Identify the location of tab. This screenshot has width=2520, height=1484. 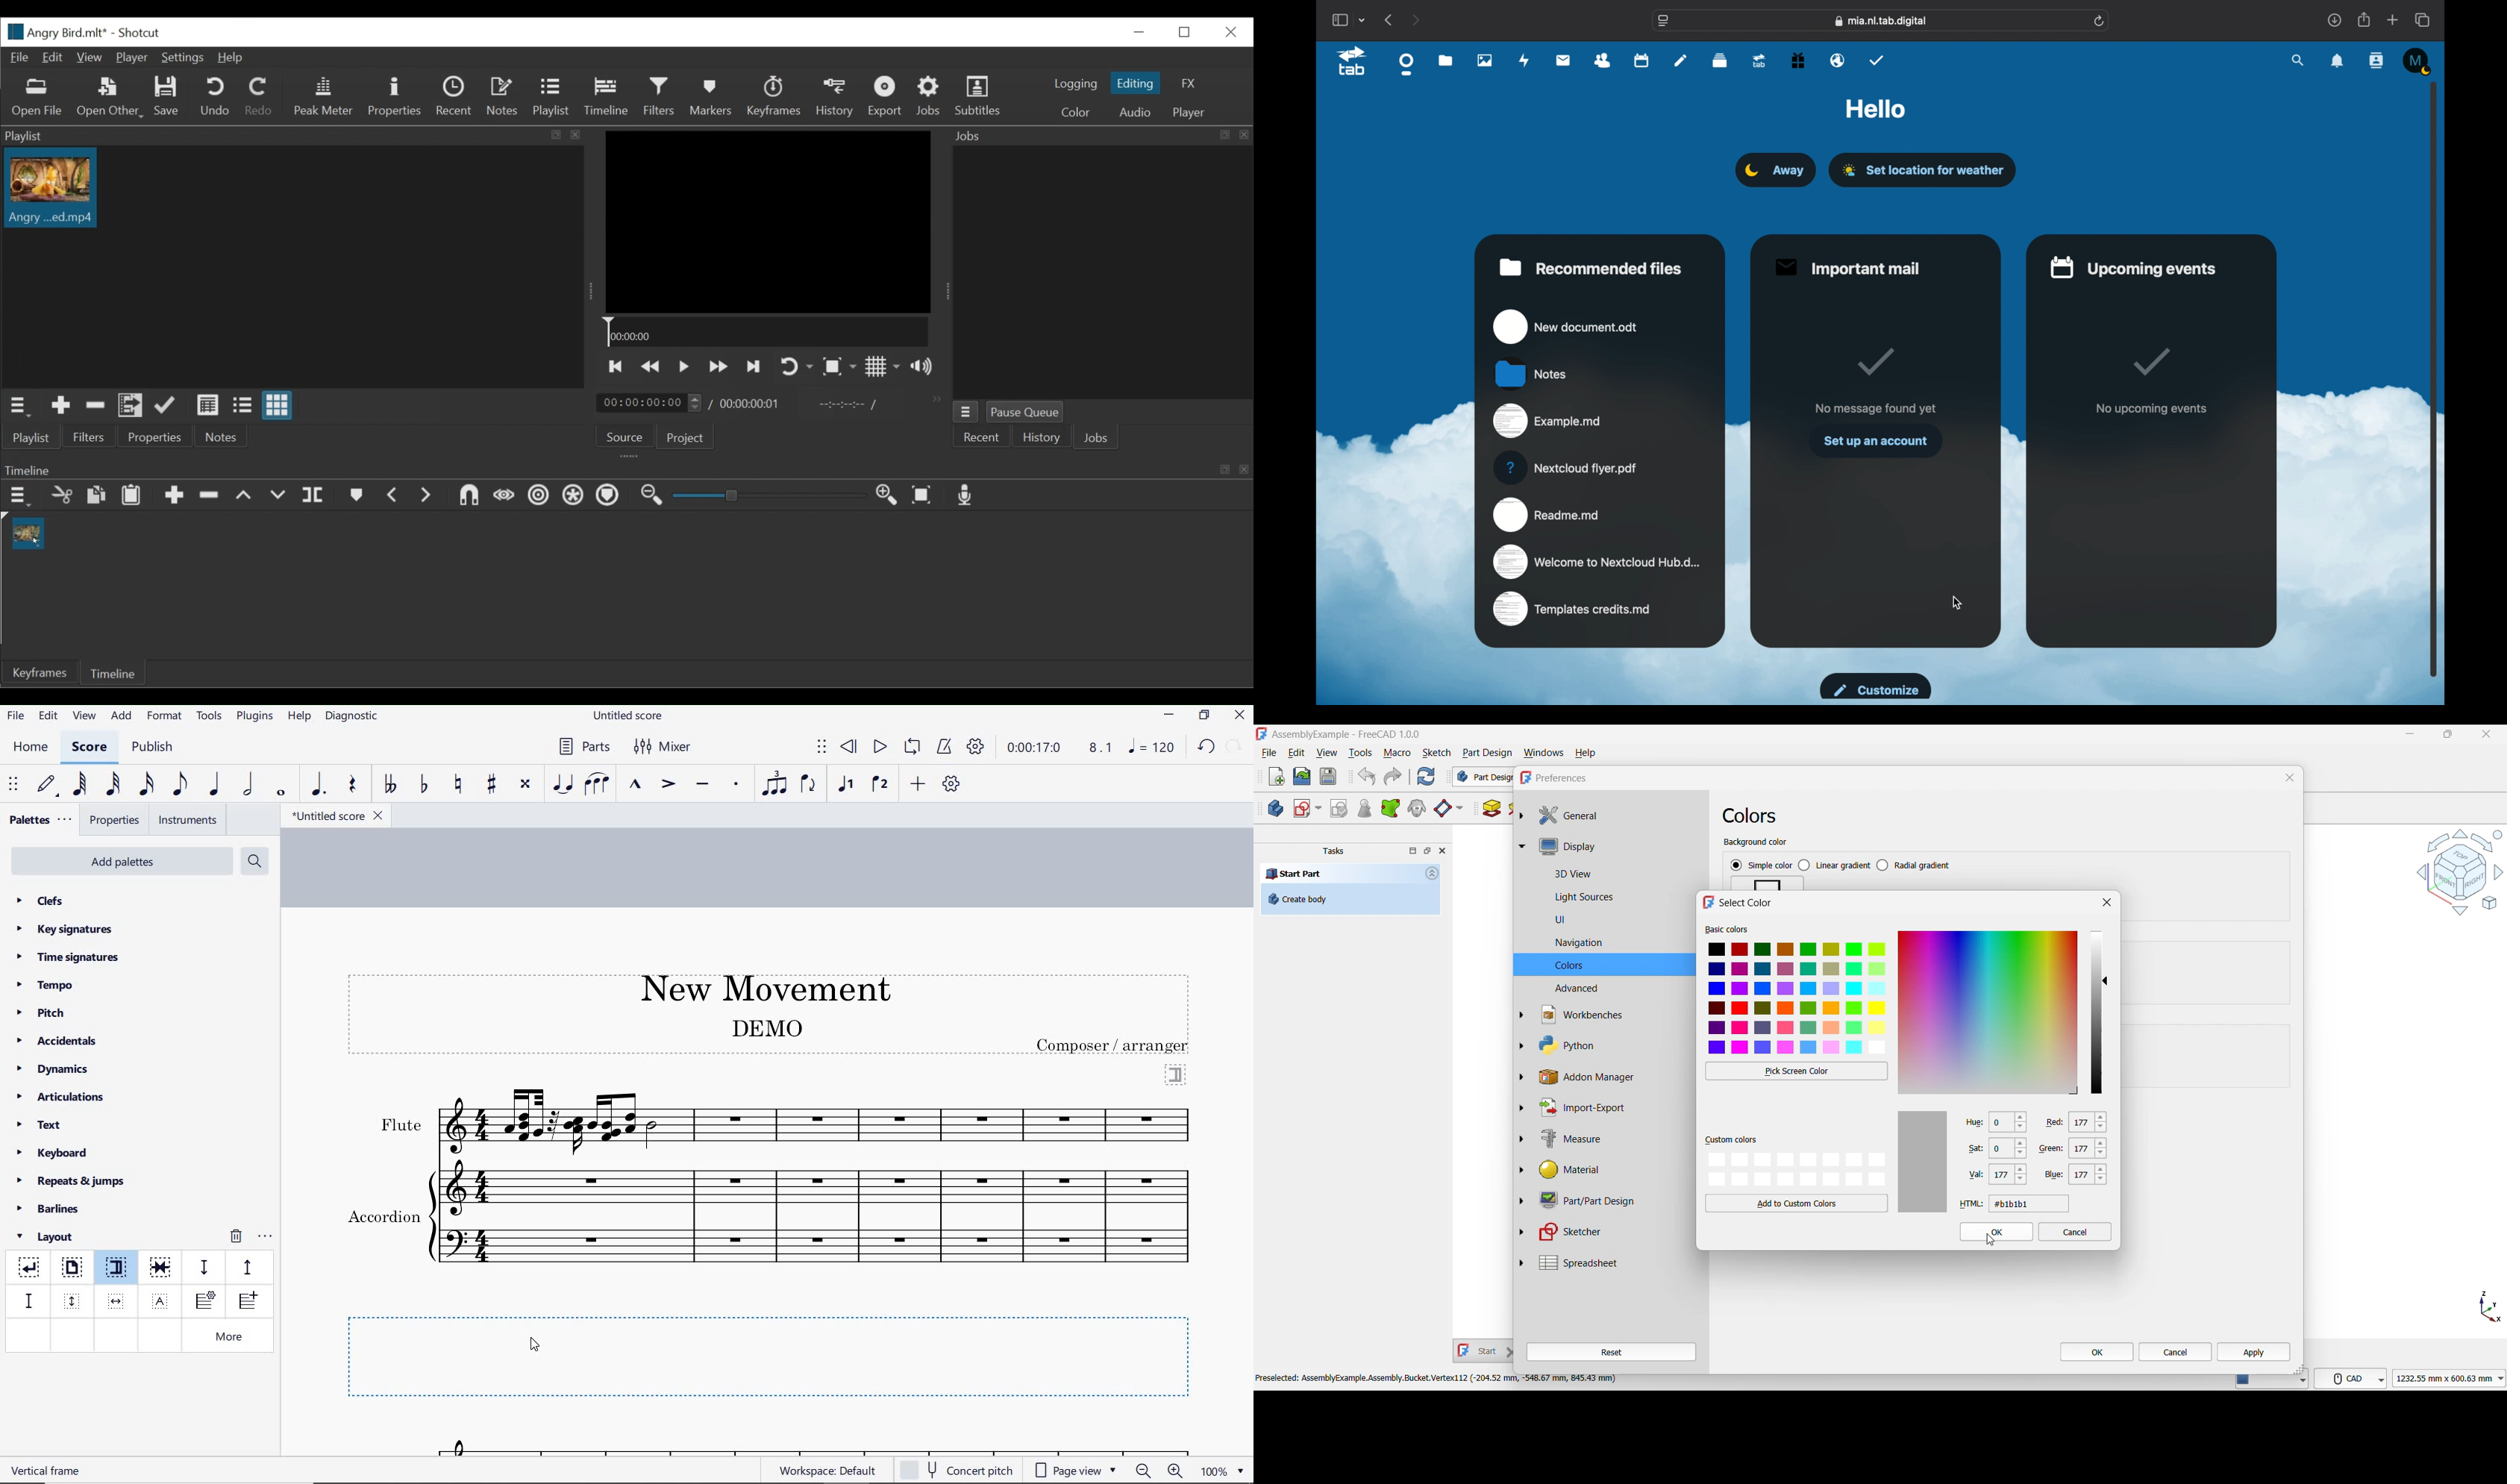
(1353, 63).